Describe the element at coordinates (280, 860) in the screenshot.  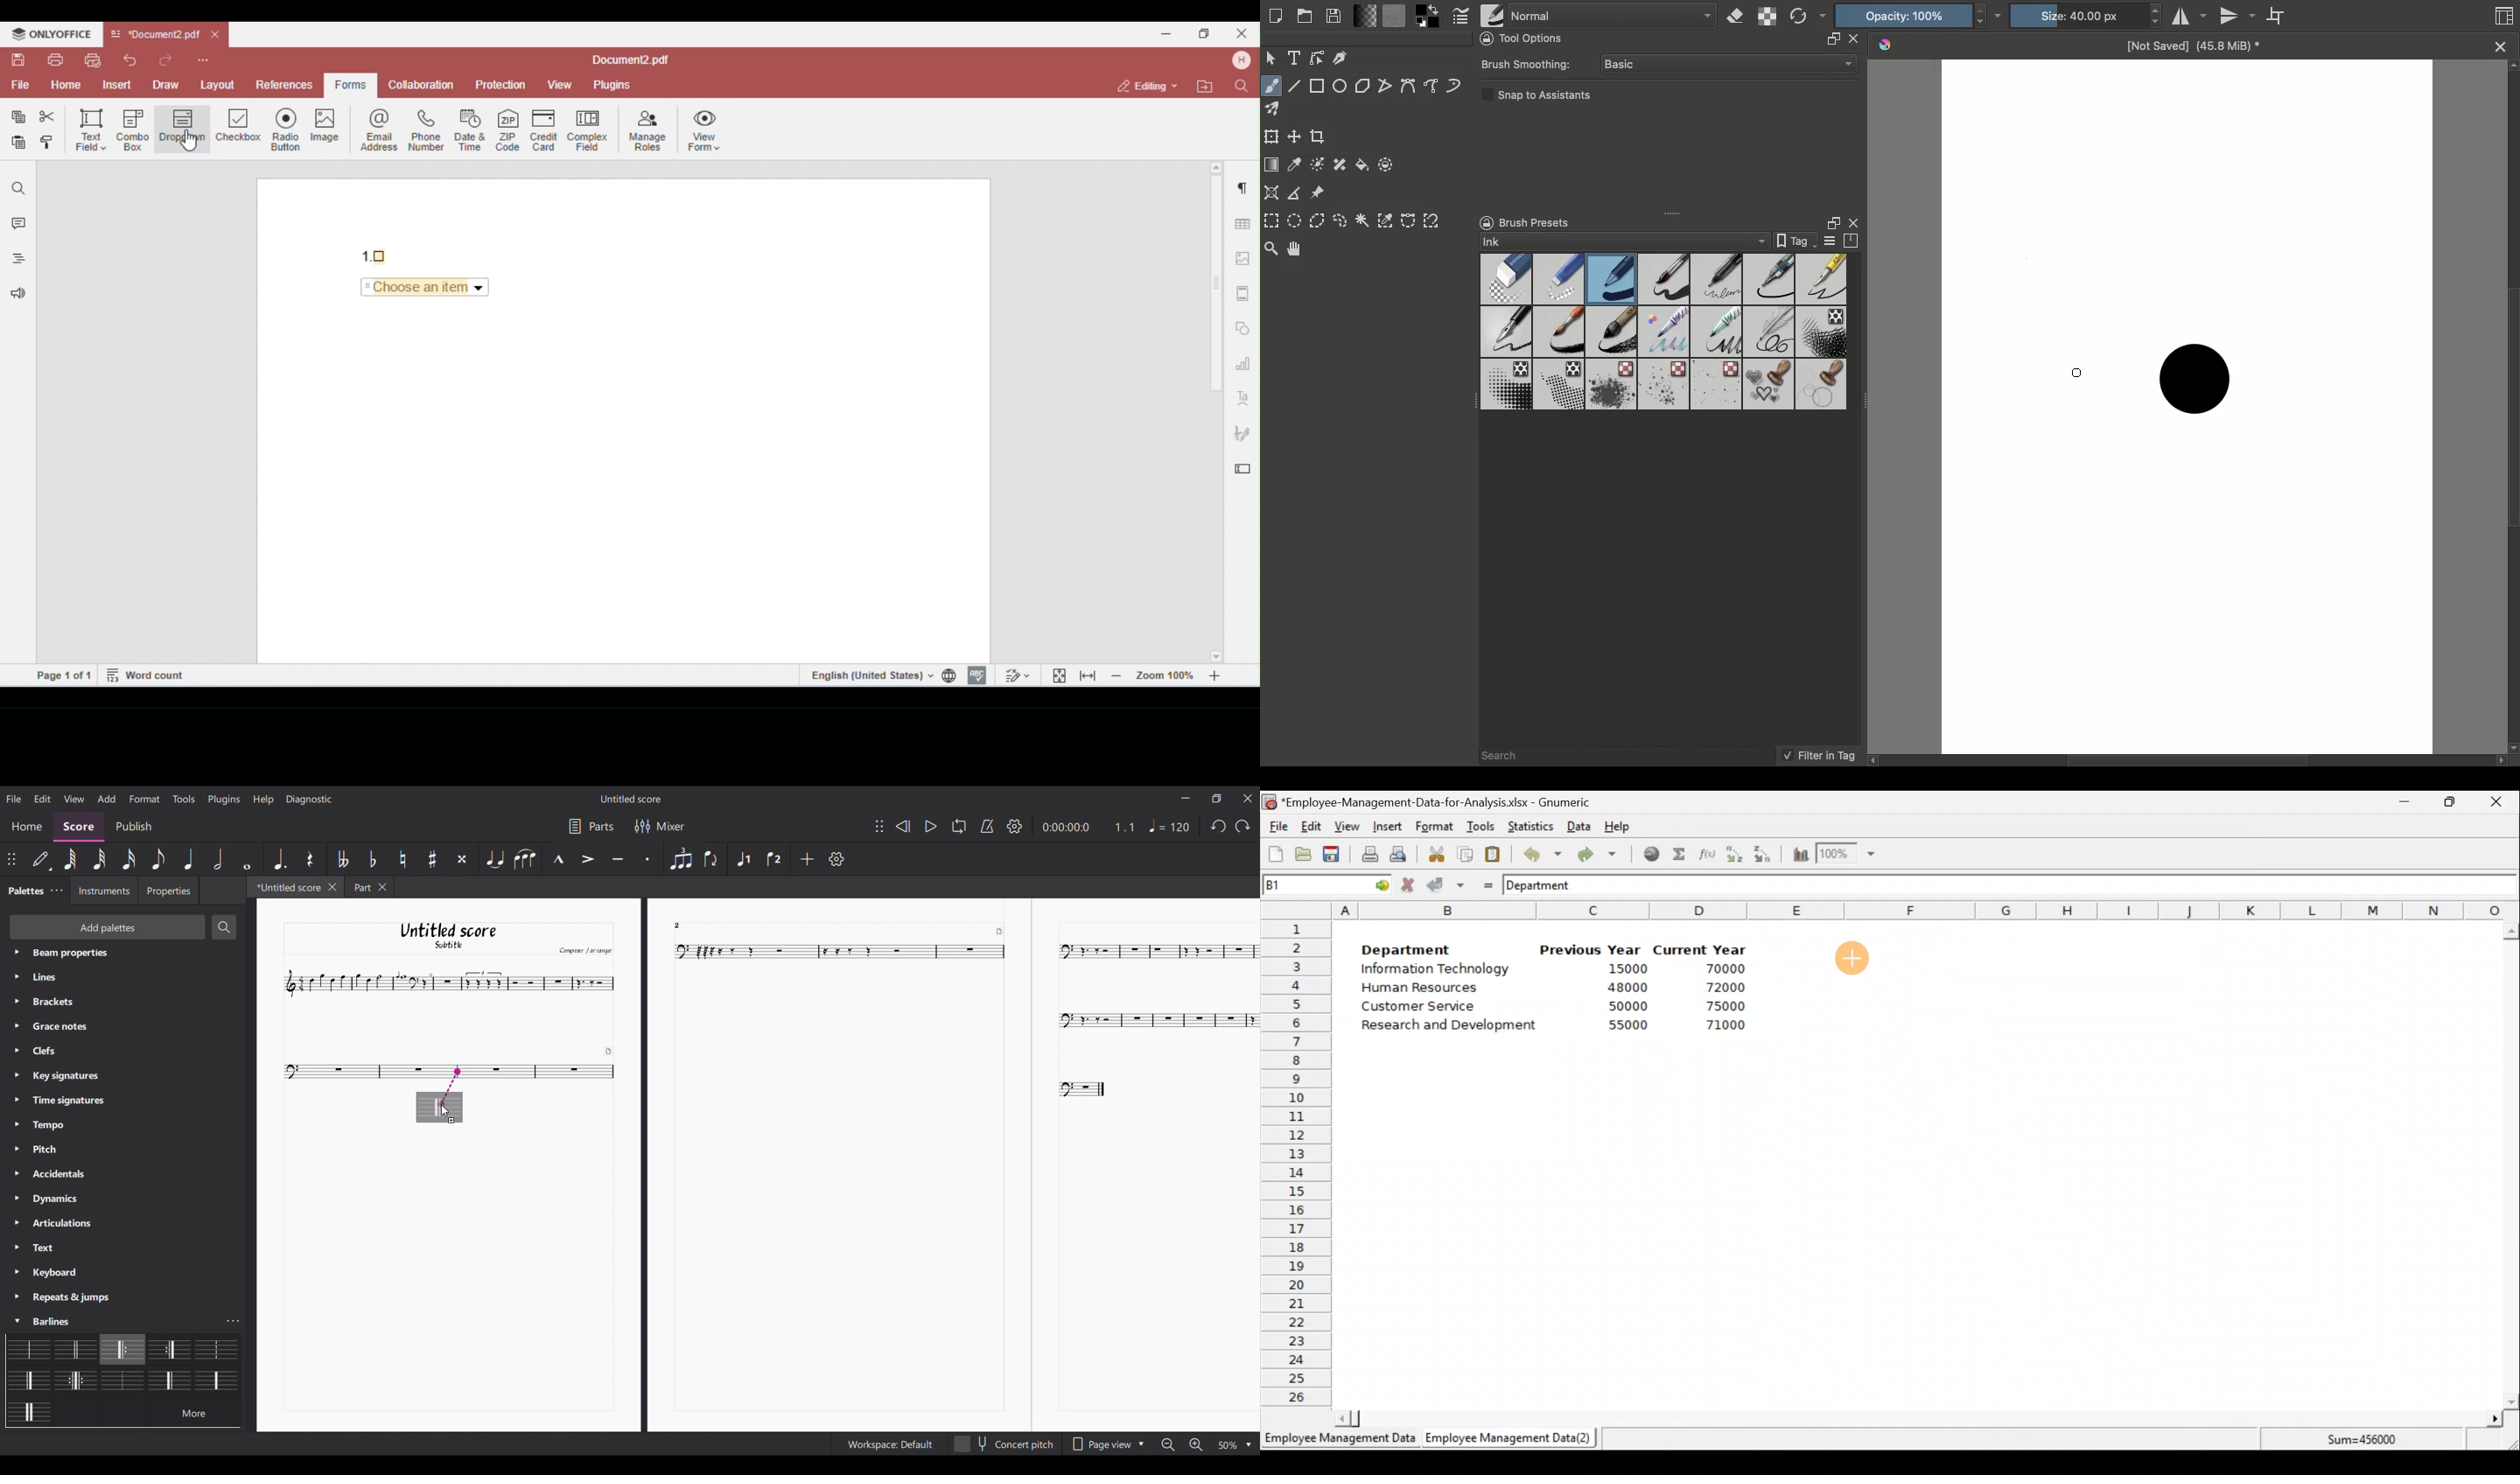
I see `Augmentation dot` at that location.